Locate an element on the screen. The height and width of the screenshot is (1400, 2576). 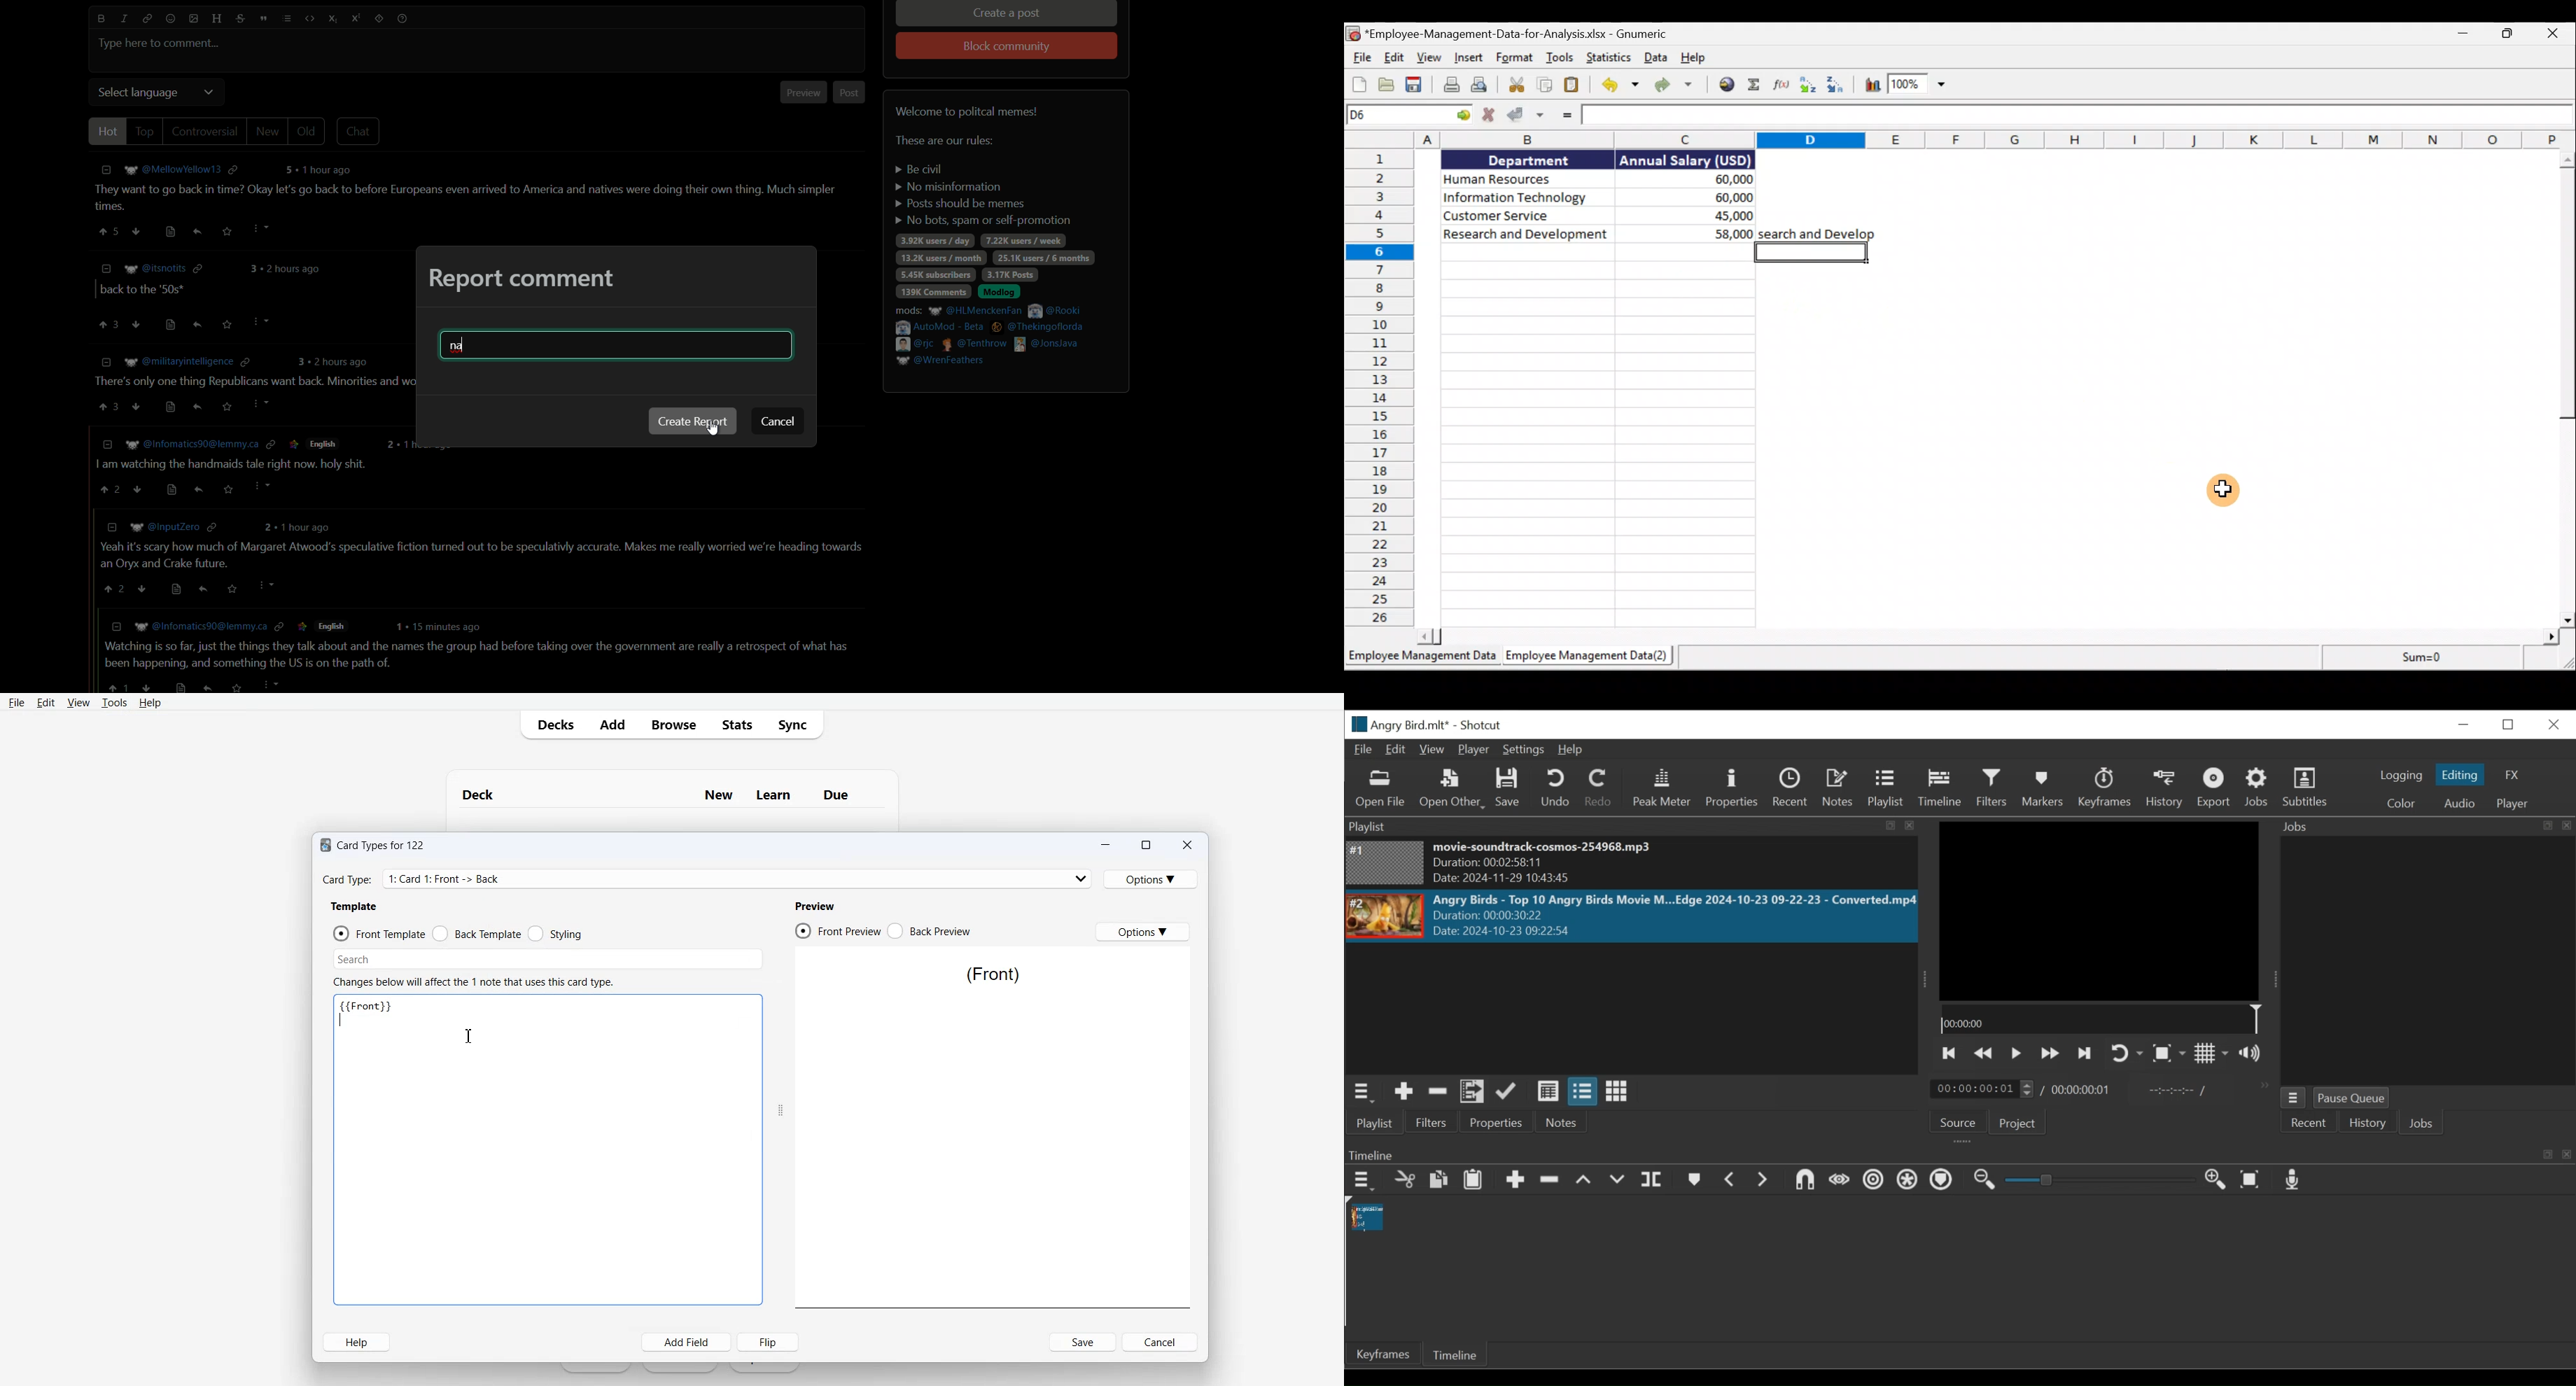
Insert is located at coordinates (1470, 58).